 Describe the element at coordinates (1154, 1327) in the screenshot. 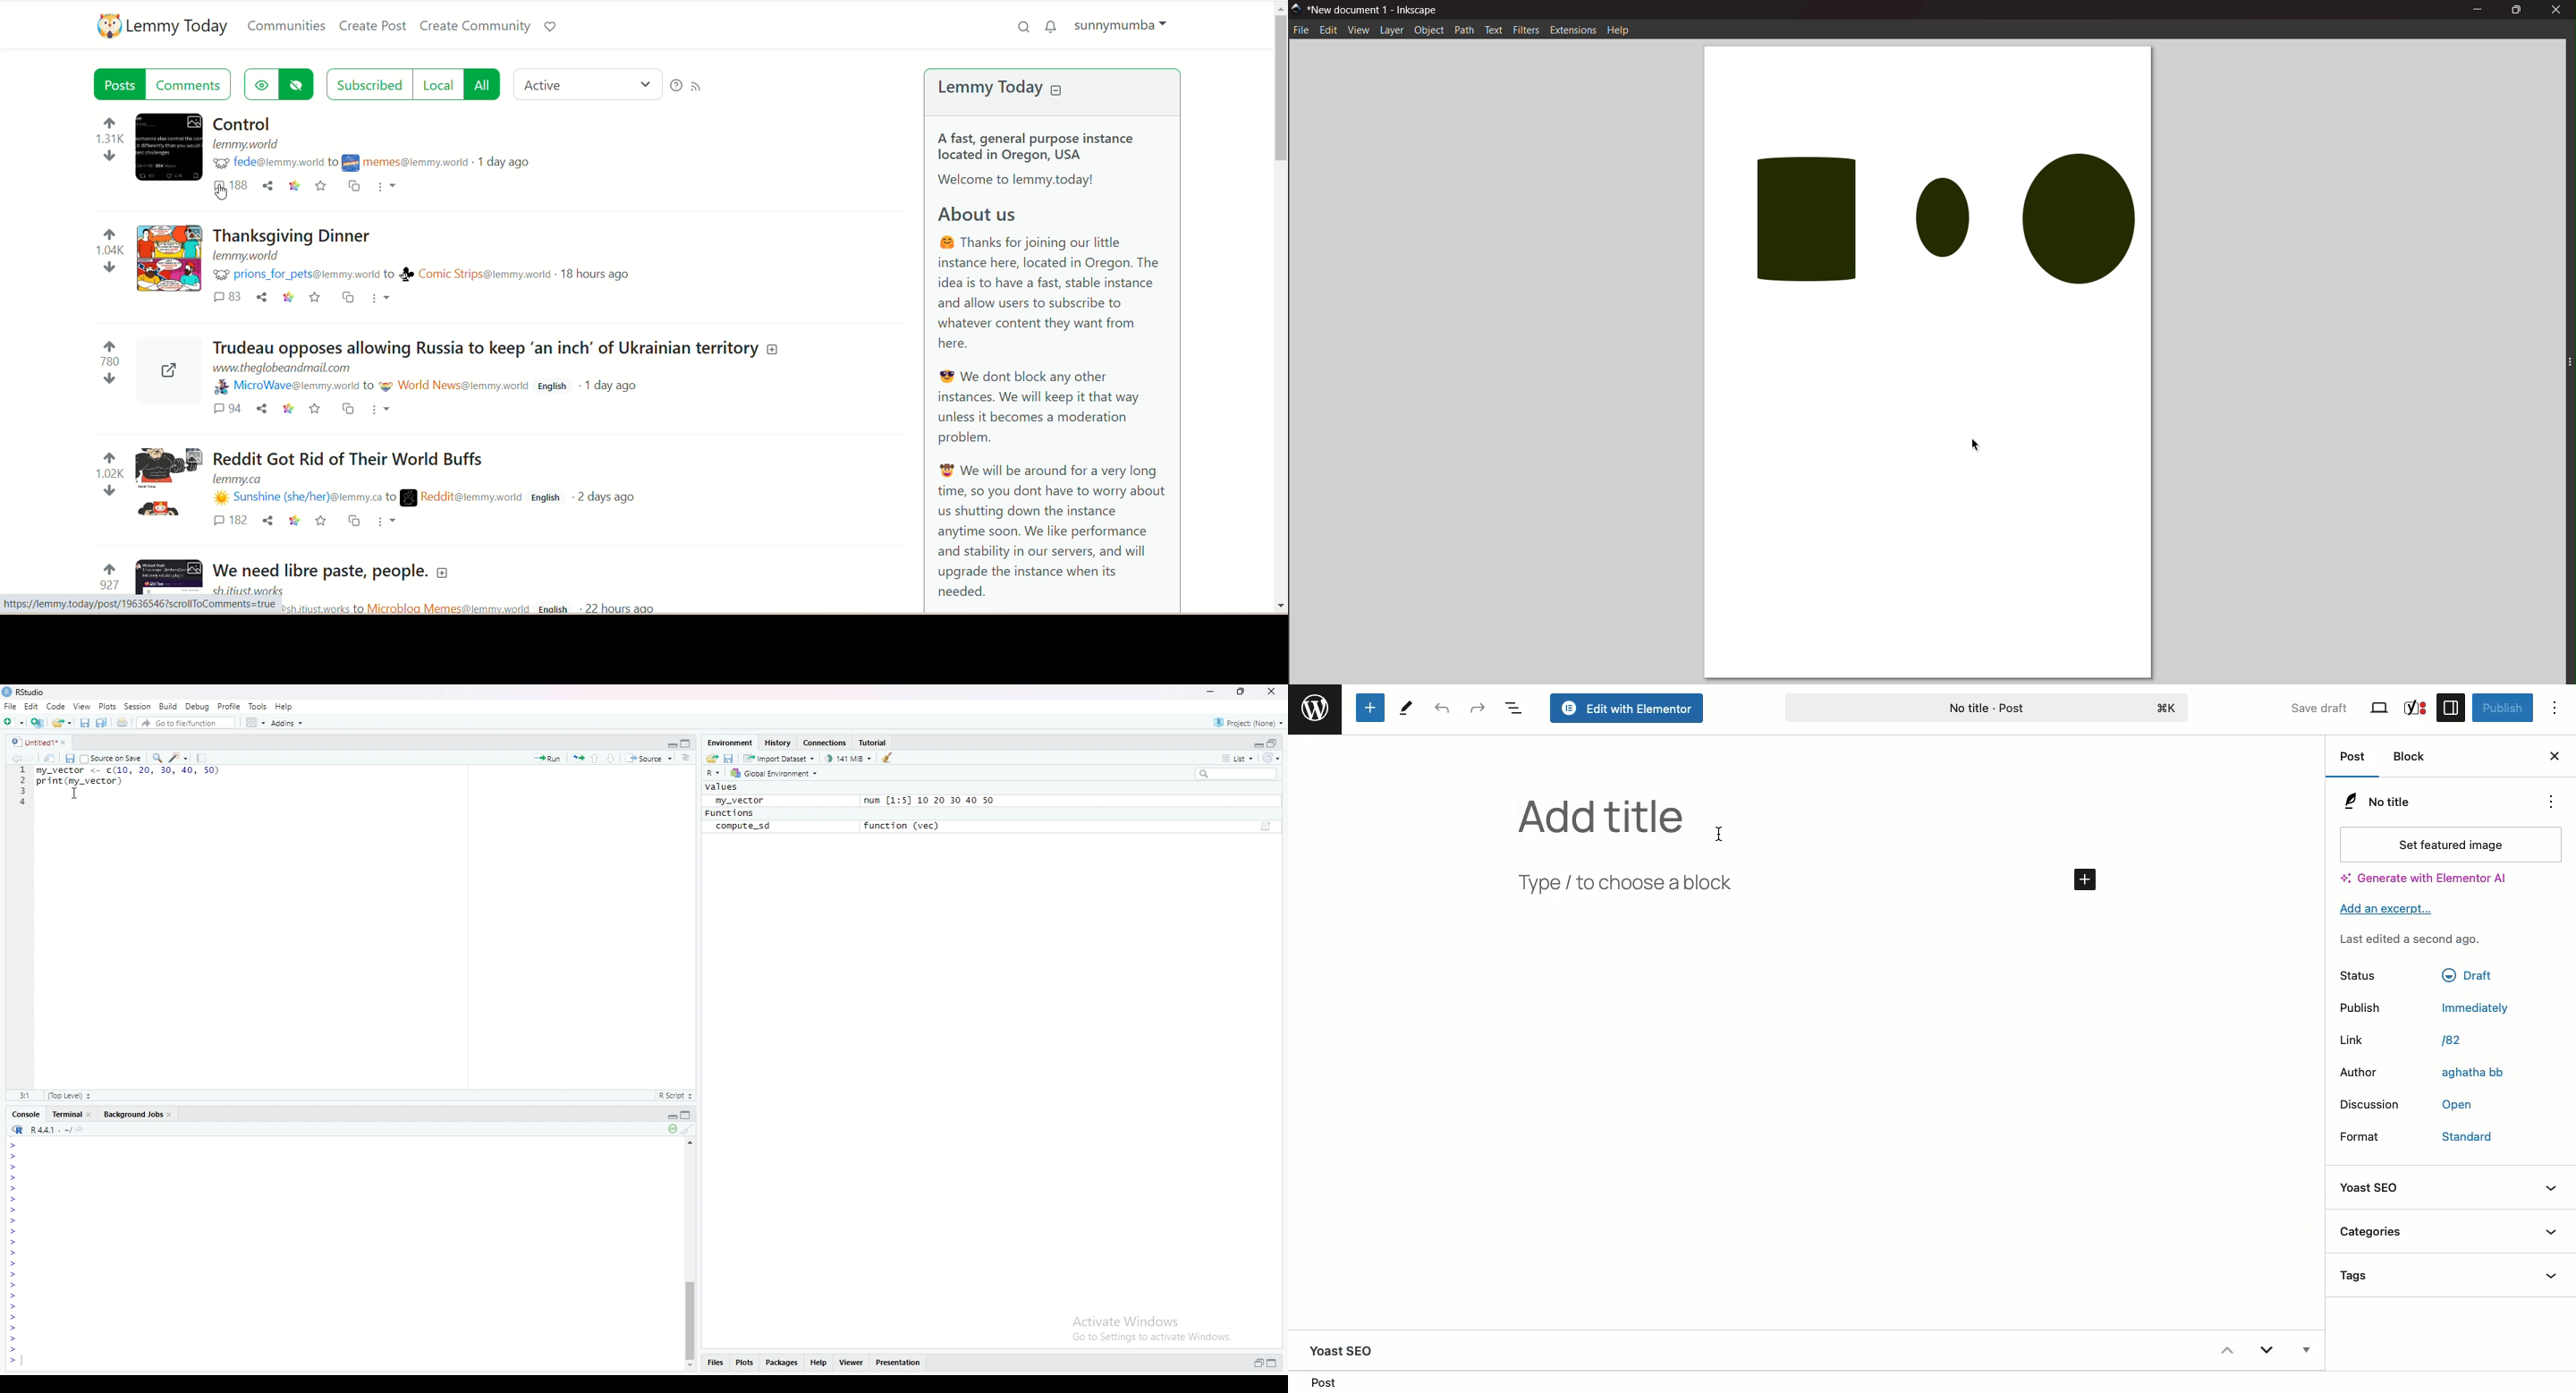

I see `Activate Windows
Go to Settings to activate Windows.` at that location.